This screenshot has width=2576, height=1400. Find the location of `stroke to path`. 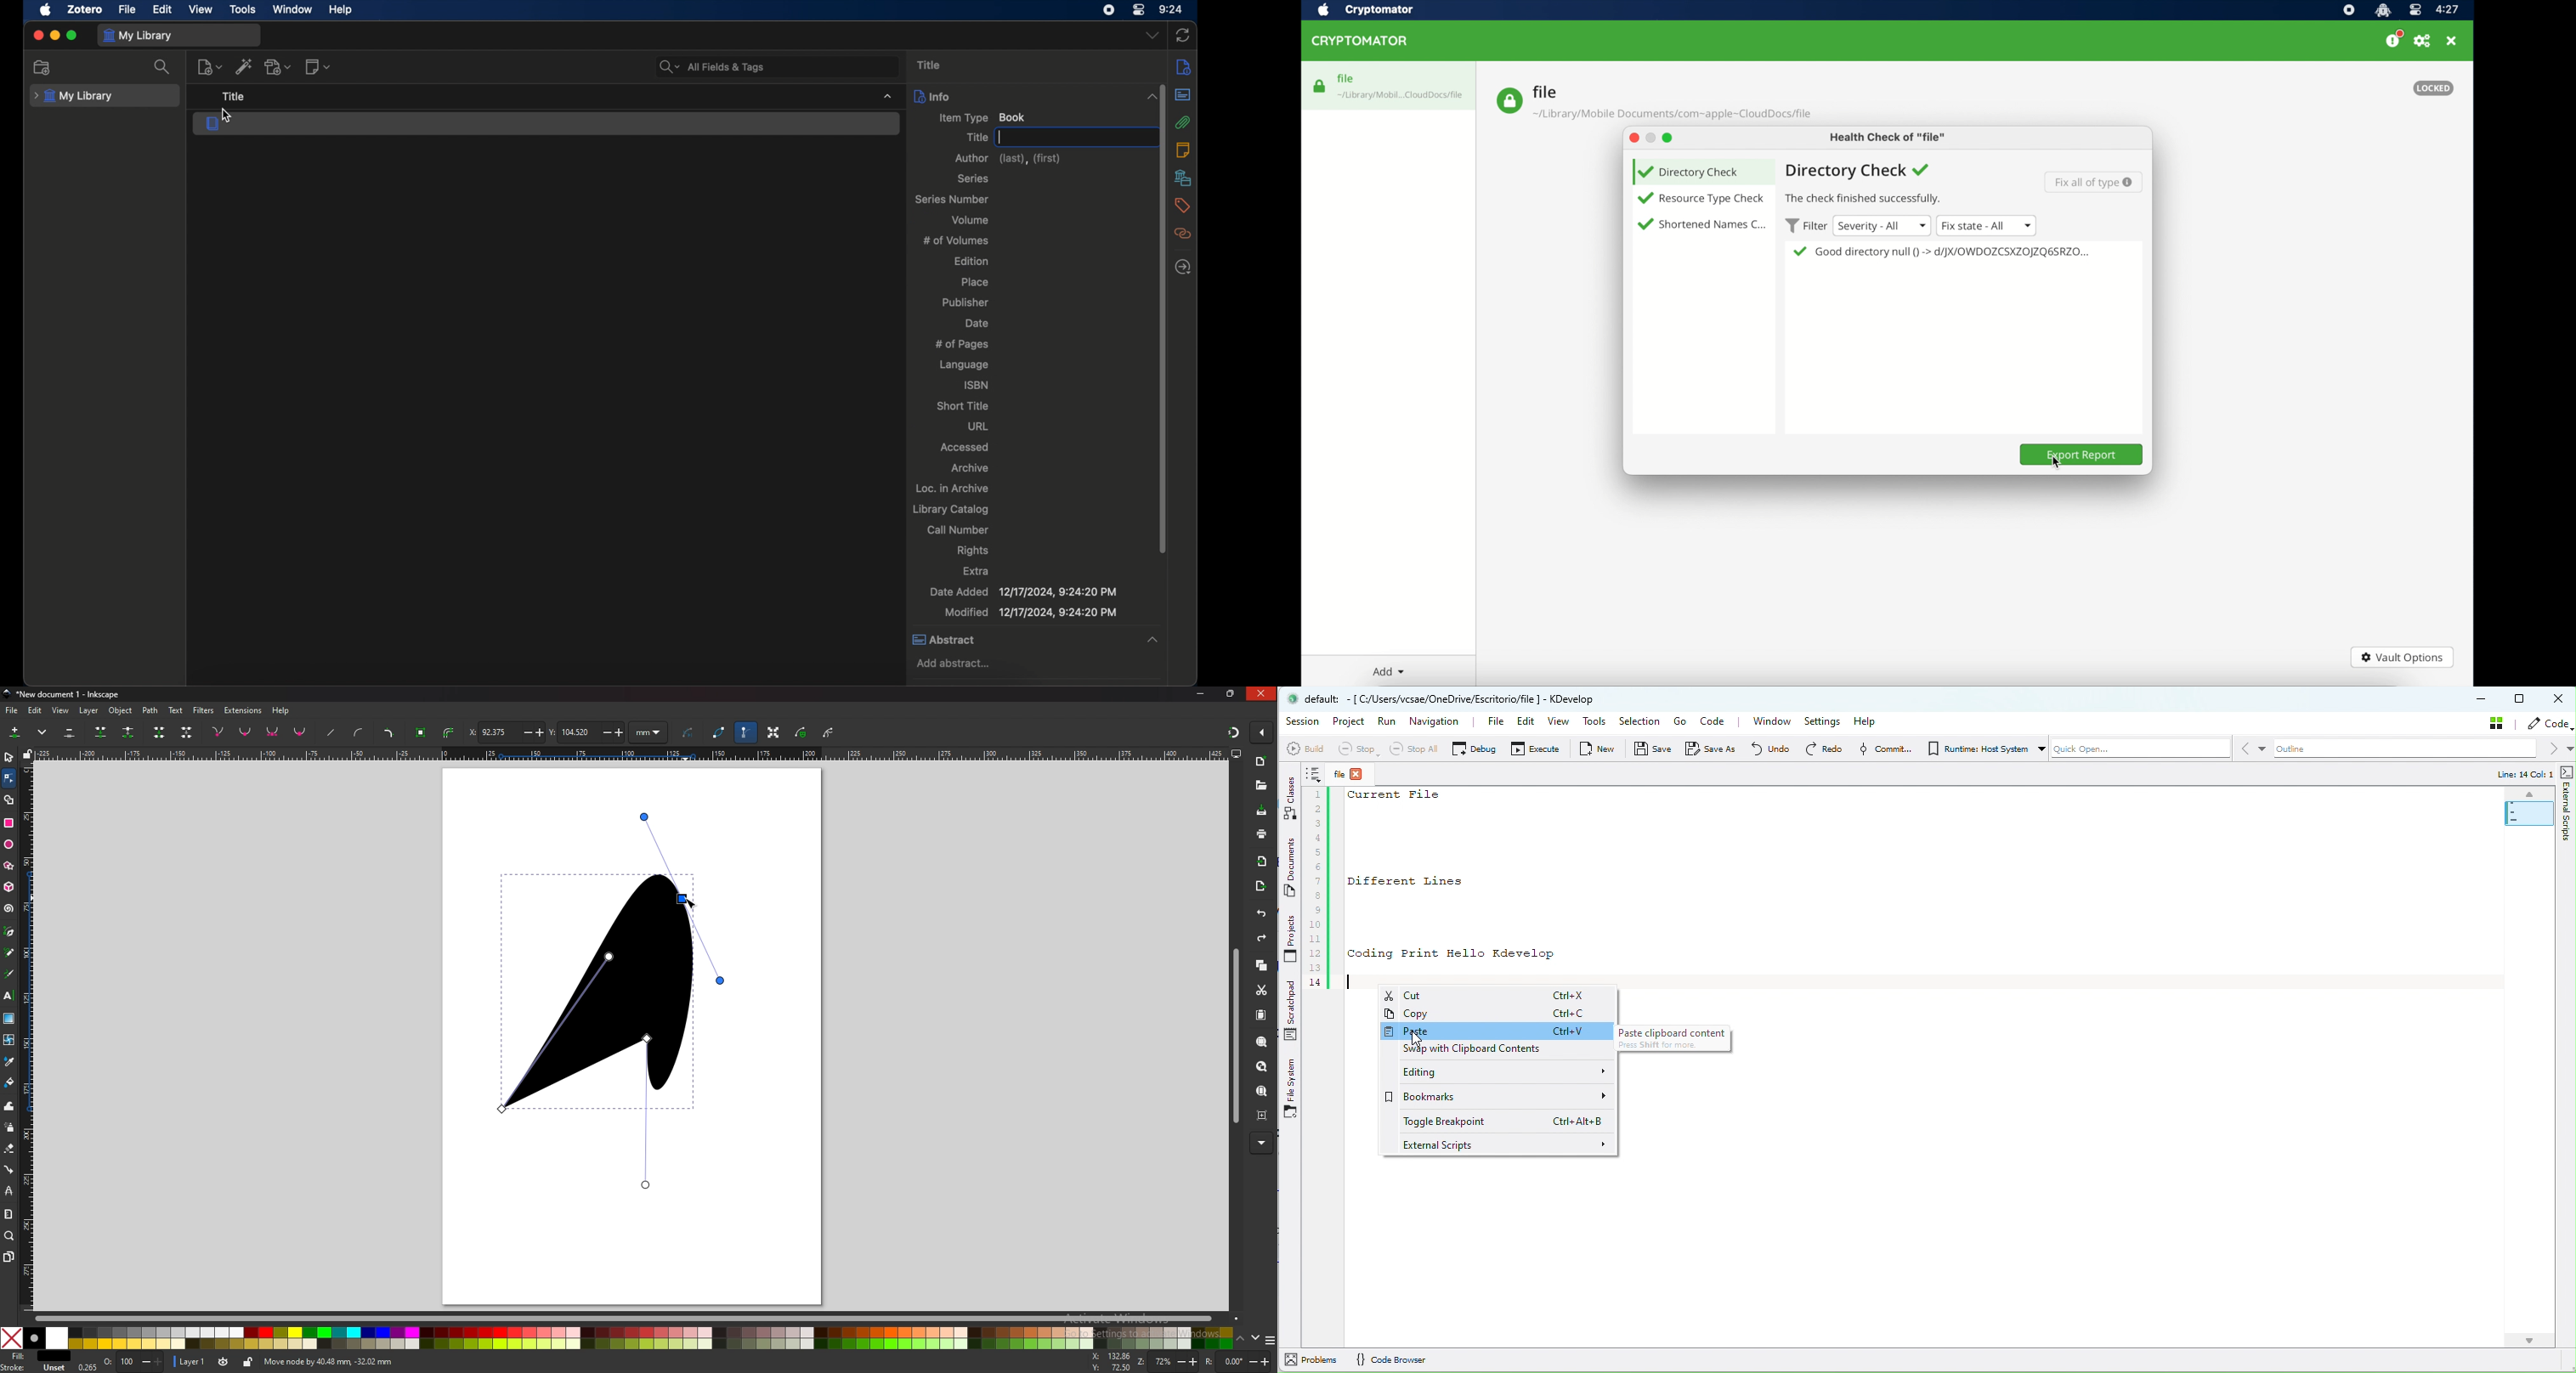

stroke to path is located at coordinates (450, 732).